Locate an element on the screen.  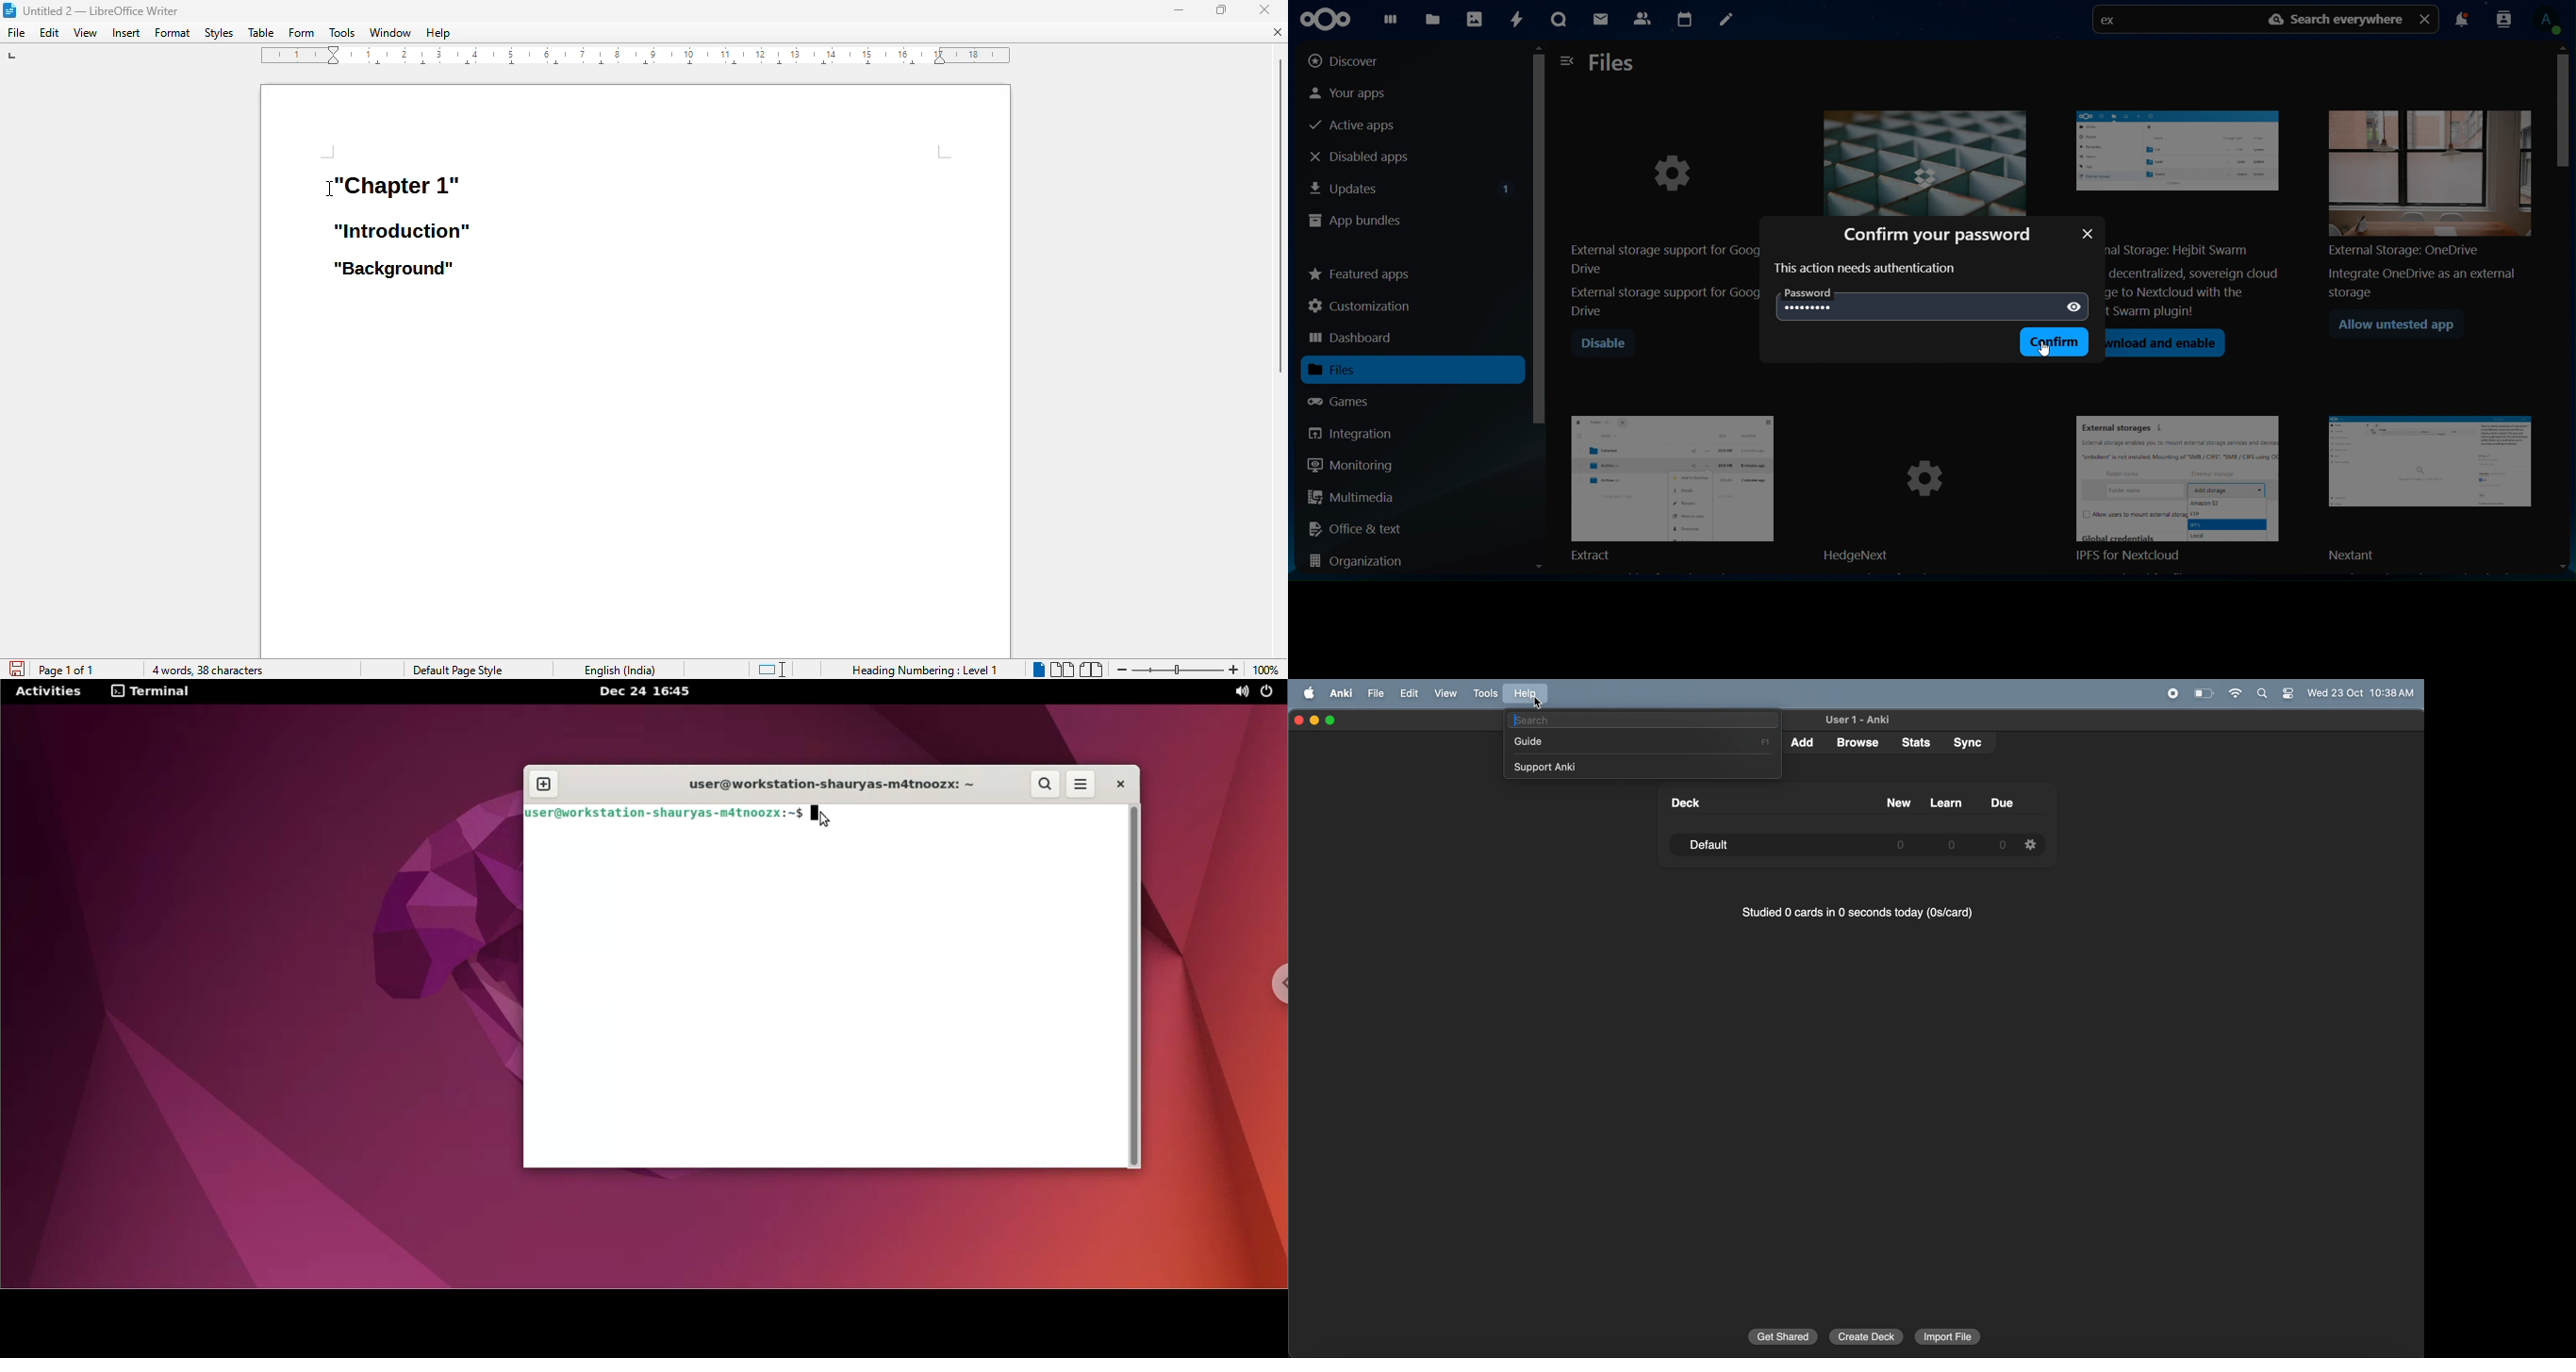
cursor is located at coordinates (2047, 351).